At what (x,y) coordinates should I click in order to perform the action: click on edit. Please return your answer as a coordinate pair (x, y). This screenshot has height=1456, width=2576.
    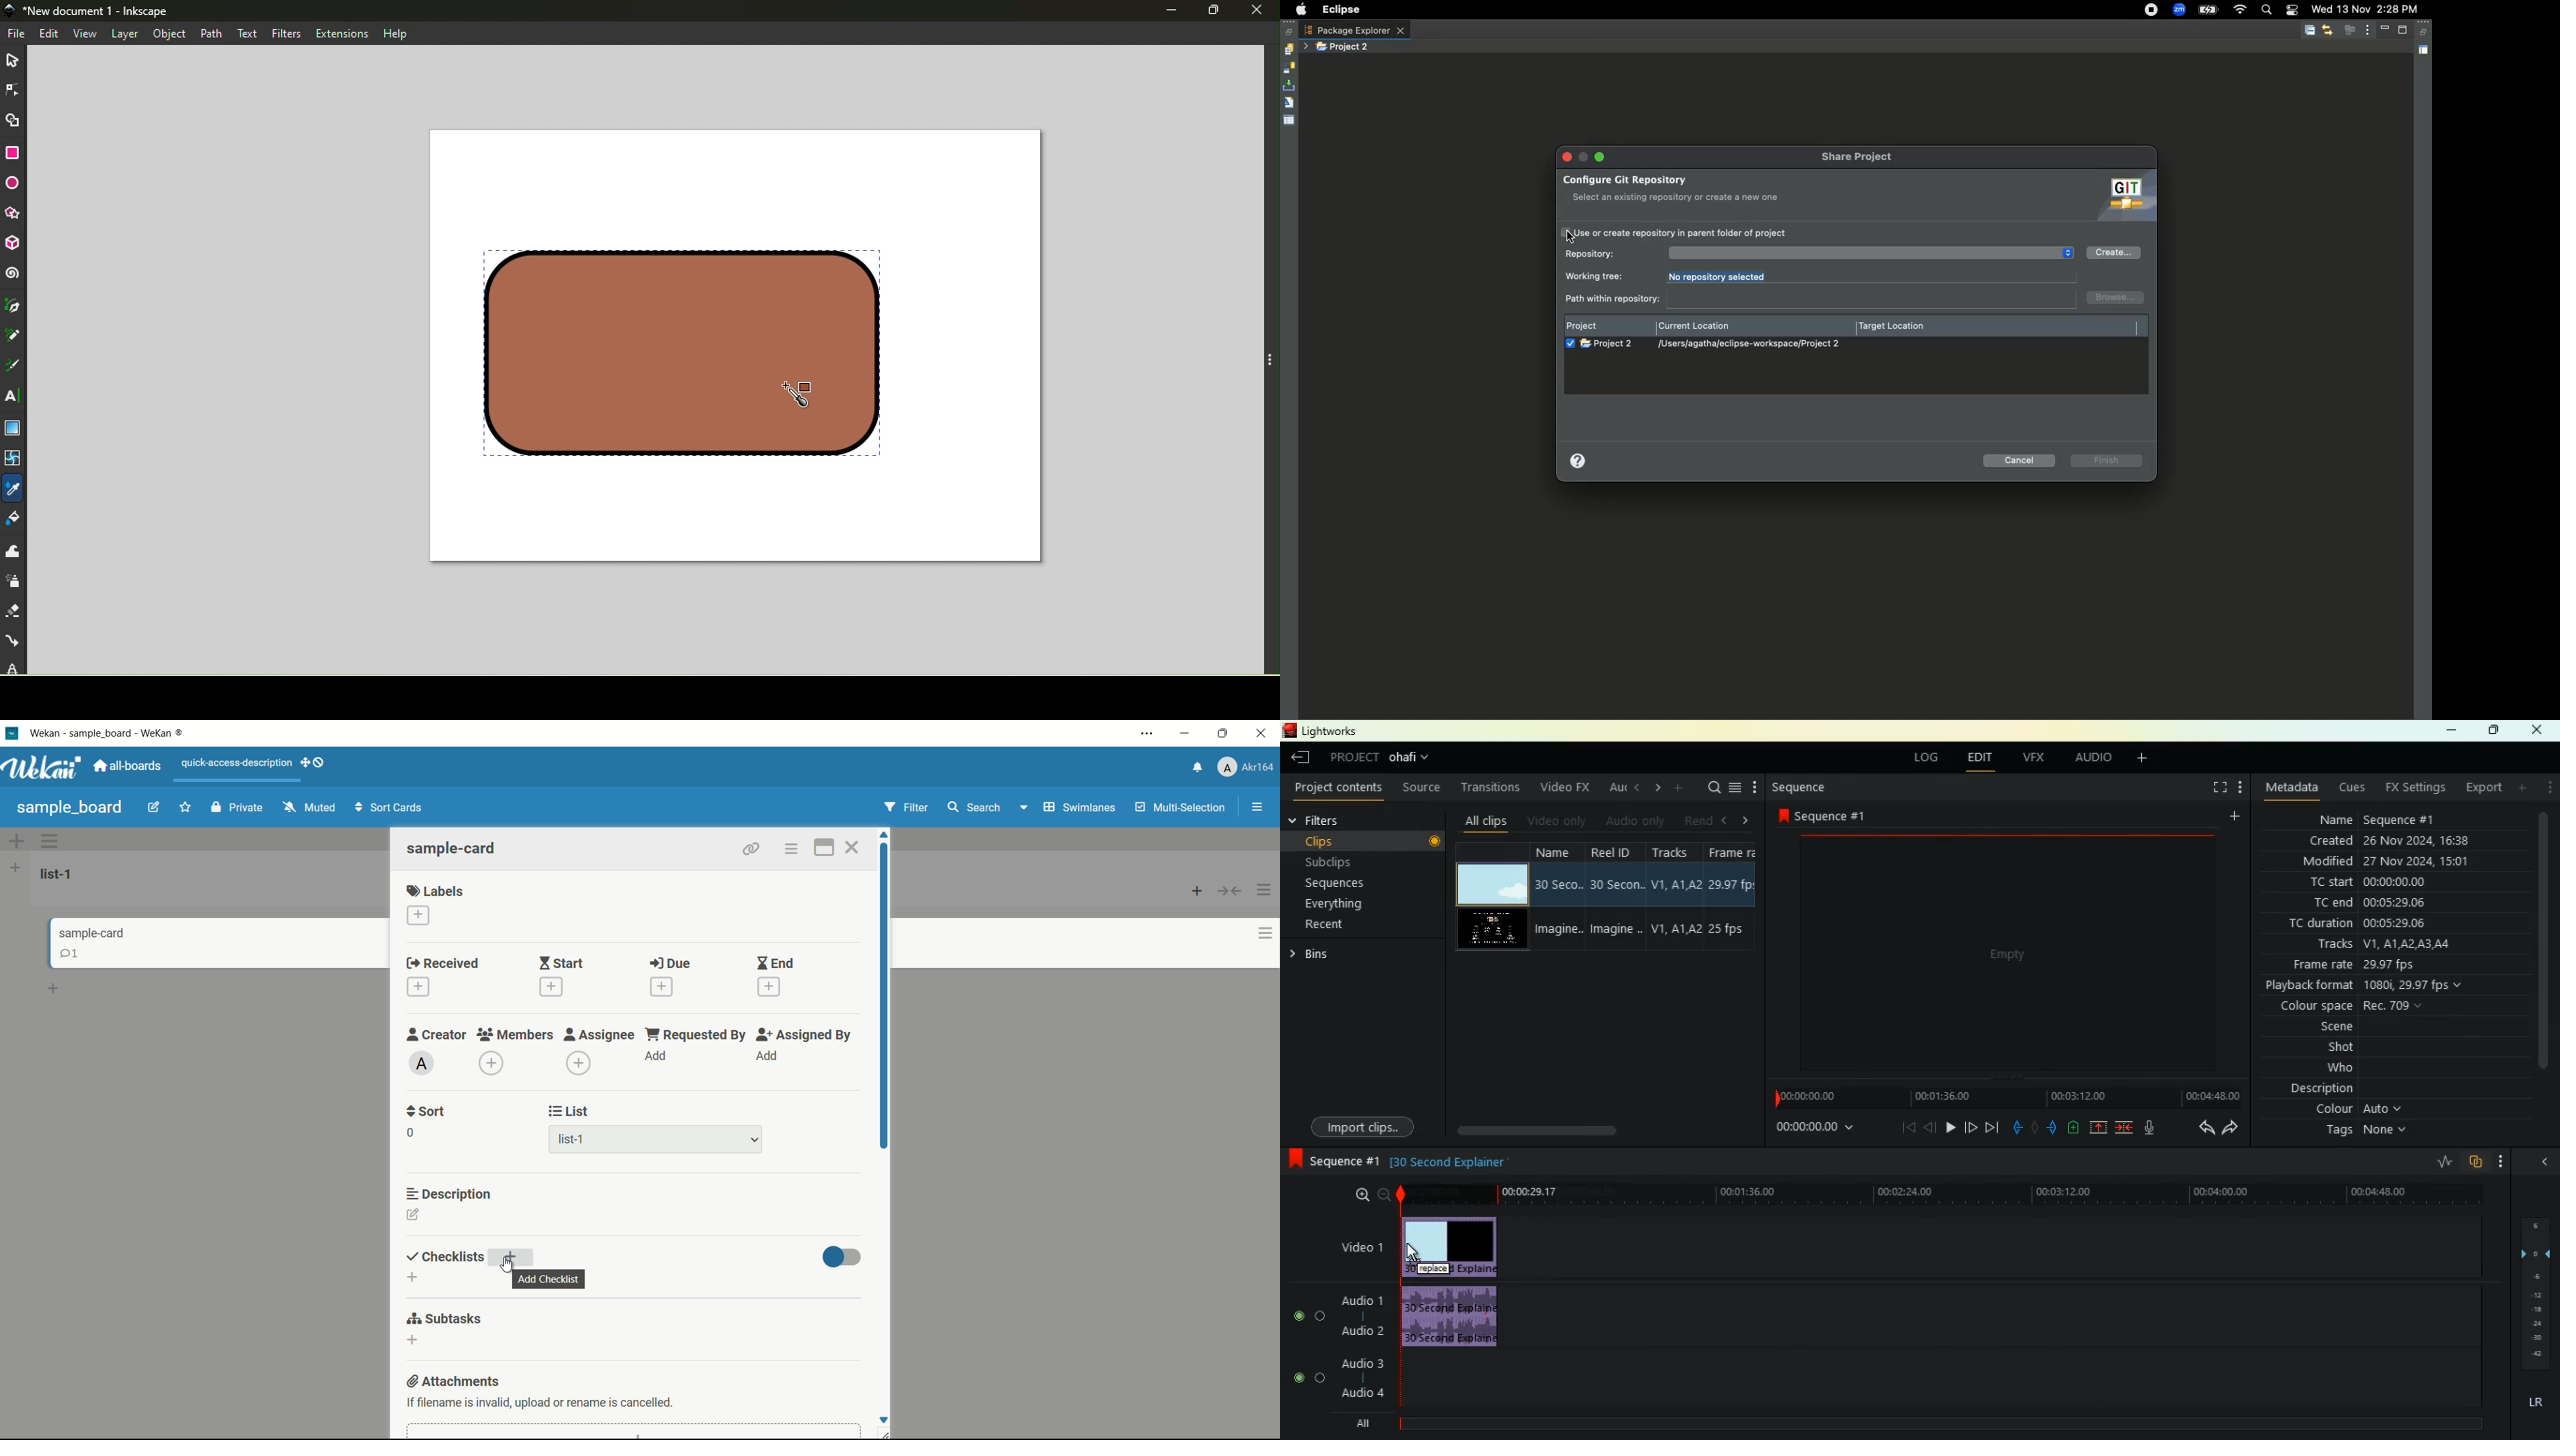
    Looking at the image, I should click on (1977, 757).